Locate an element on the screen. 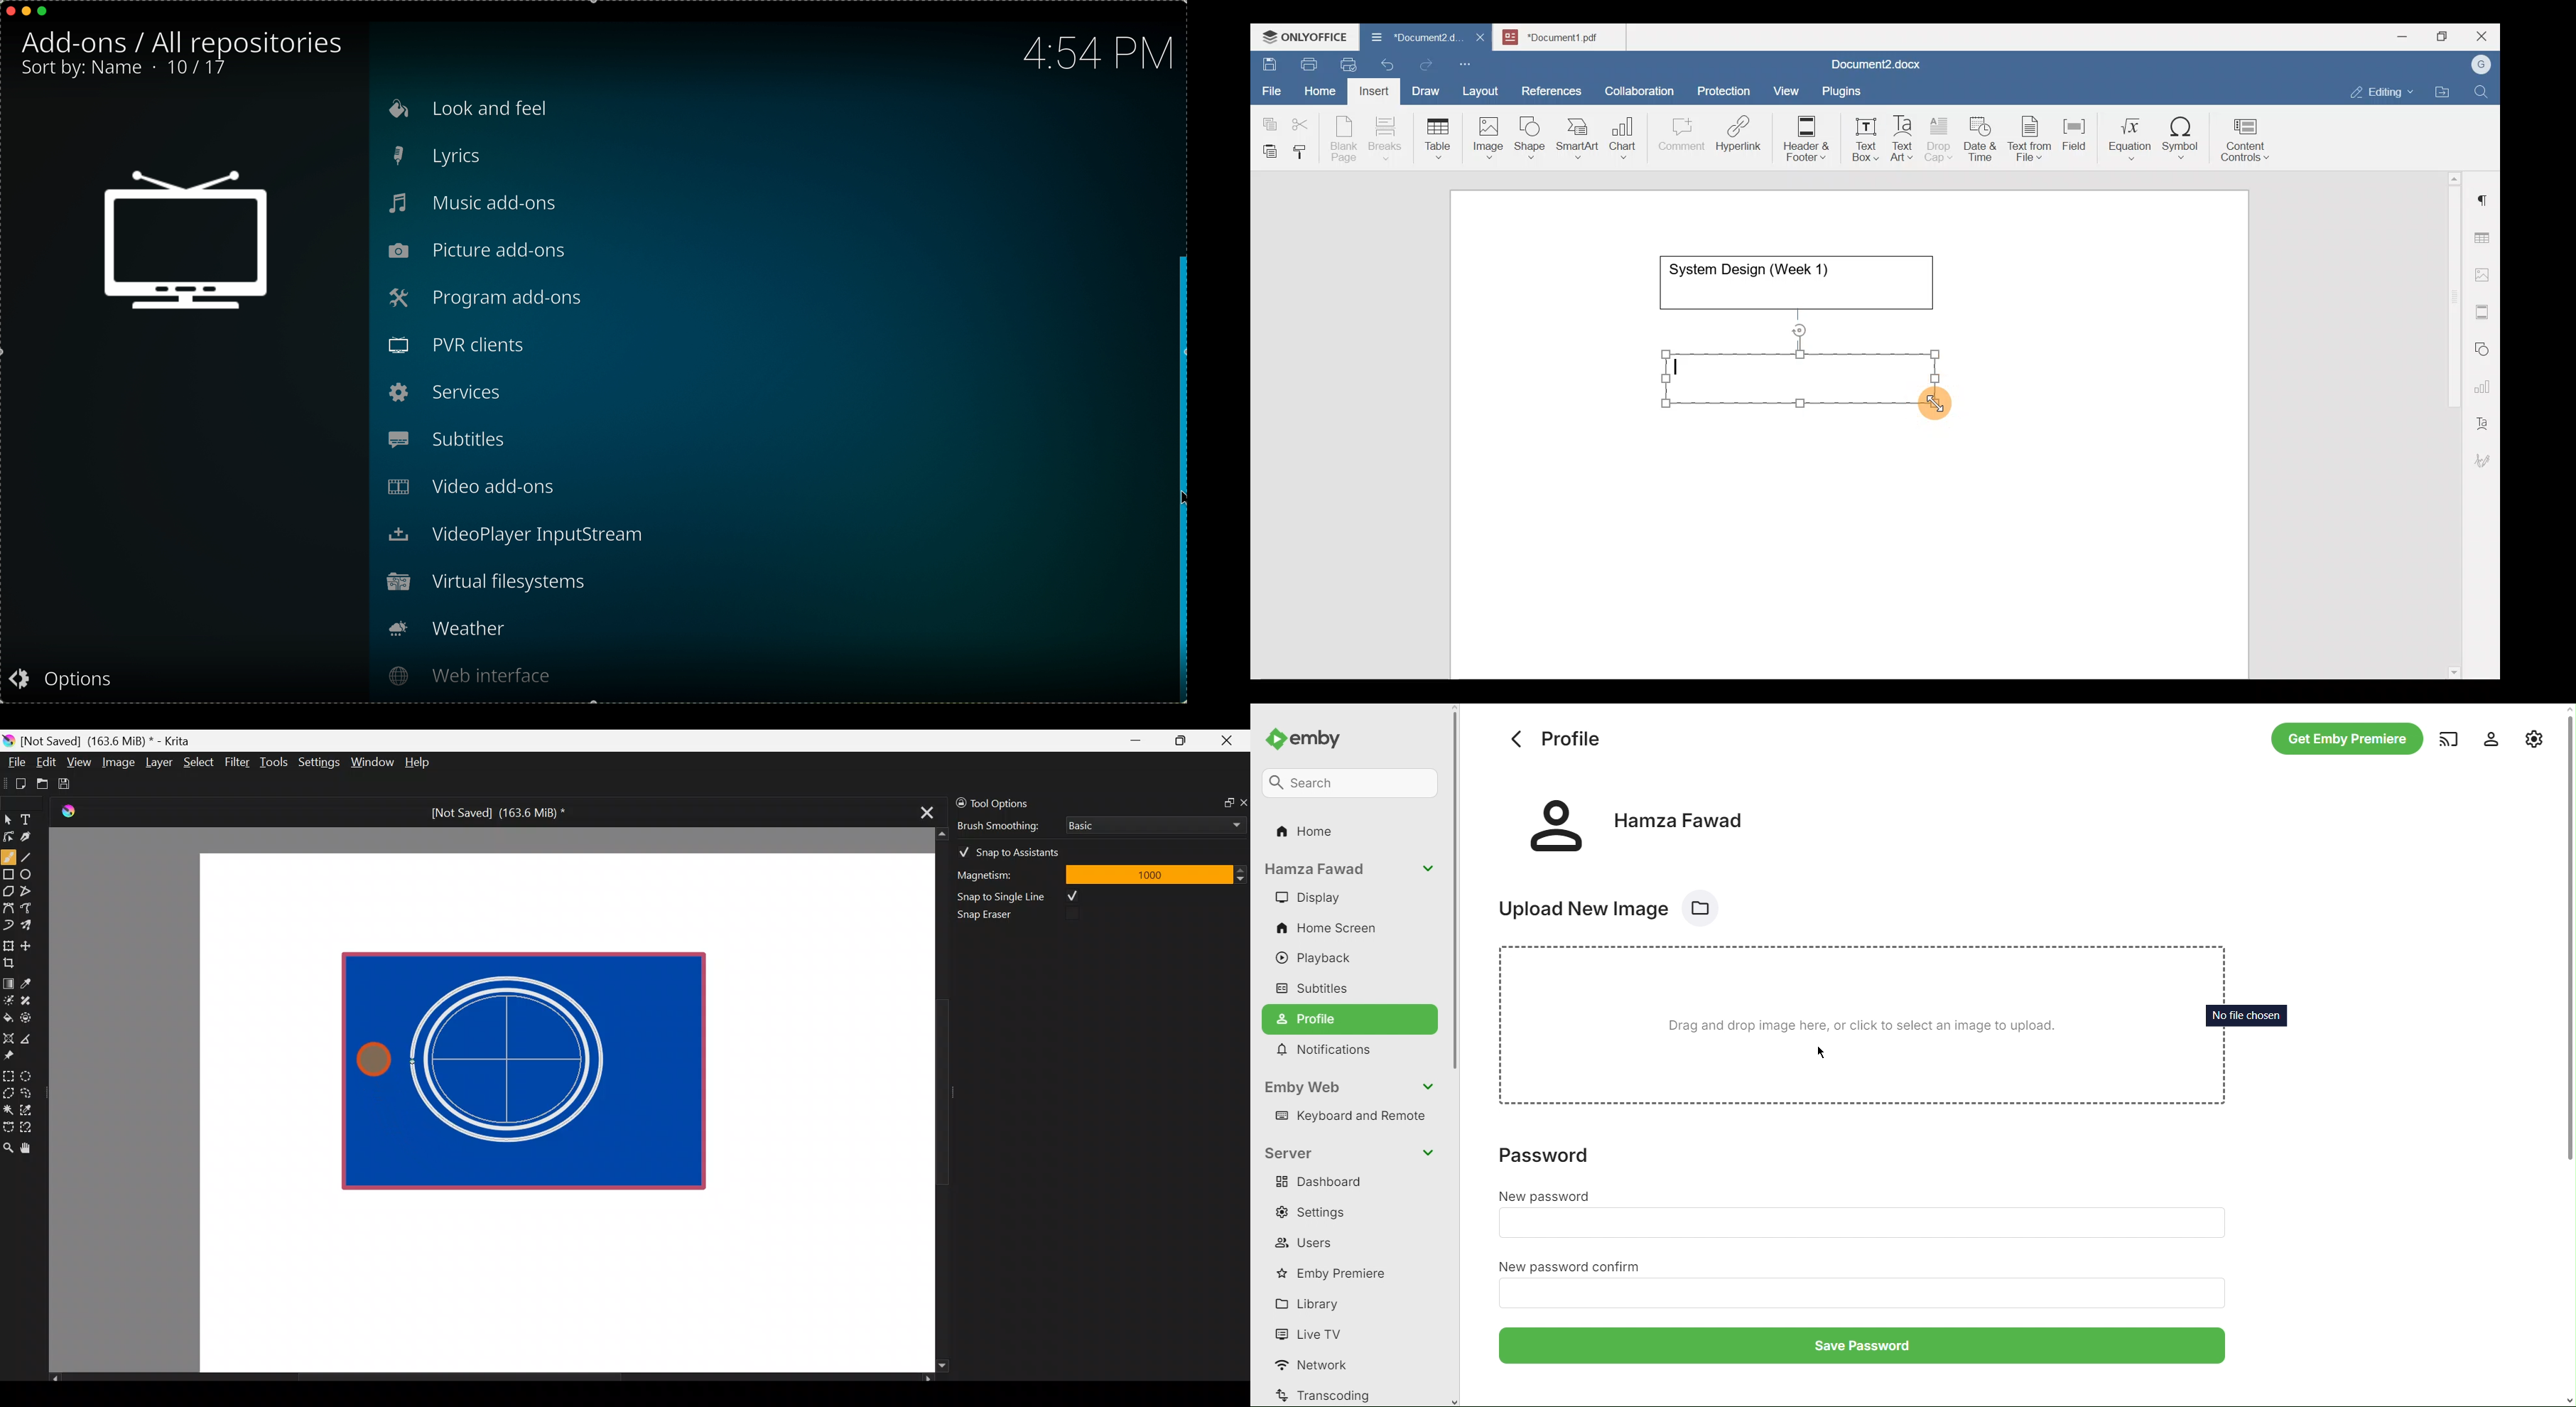 This screenshot has width=2576, height=1428. Text box is located at coordinates (1857, 139).